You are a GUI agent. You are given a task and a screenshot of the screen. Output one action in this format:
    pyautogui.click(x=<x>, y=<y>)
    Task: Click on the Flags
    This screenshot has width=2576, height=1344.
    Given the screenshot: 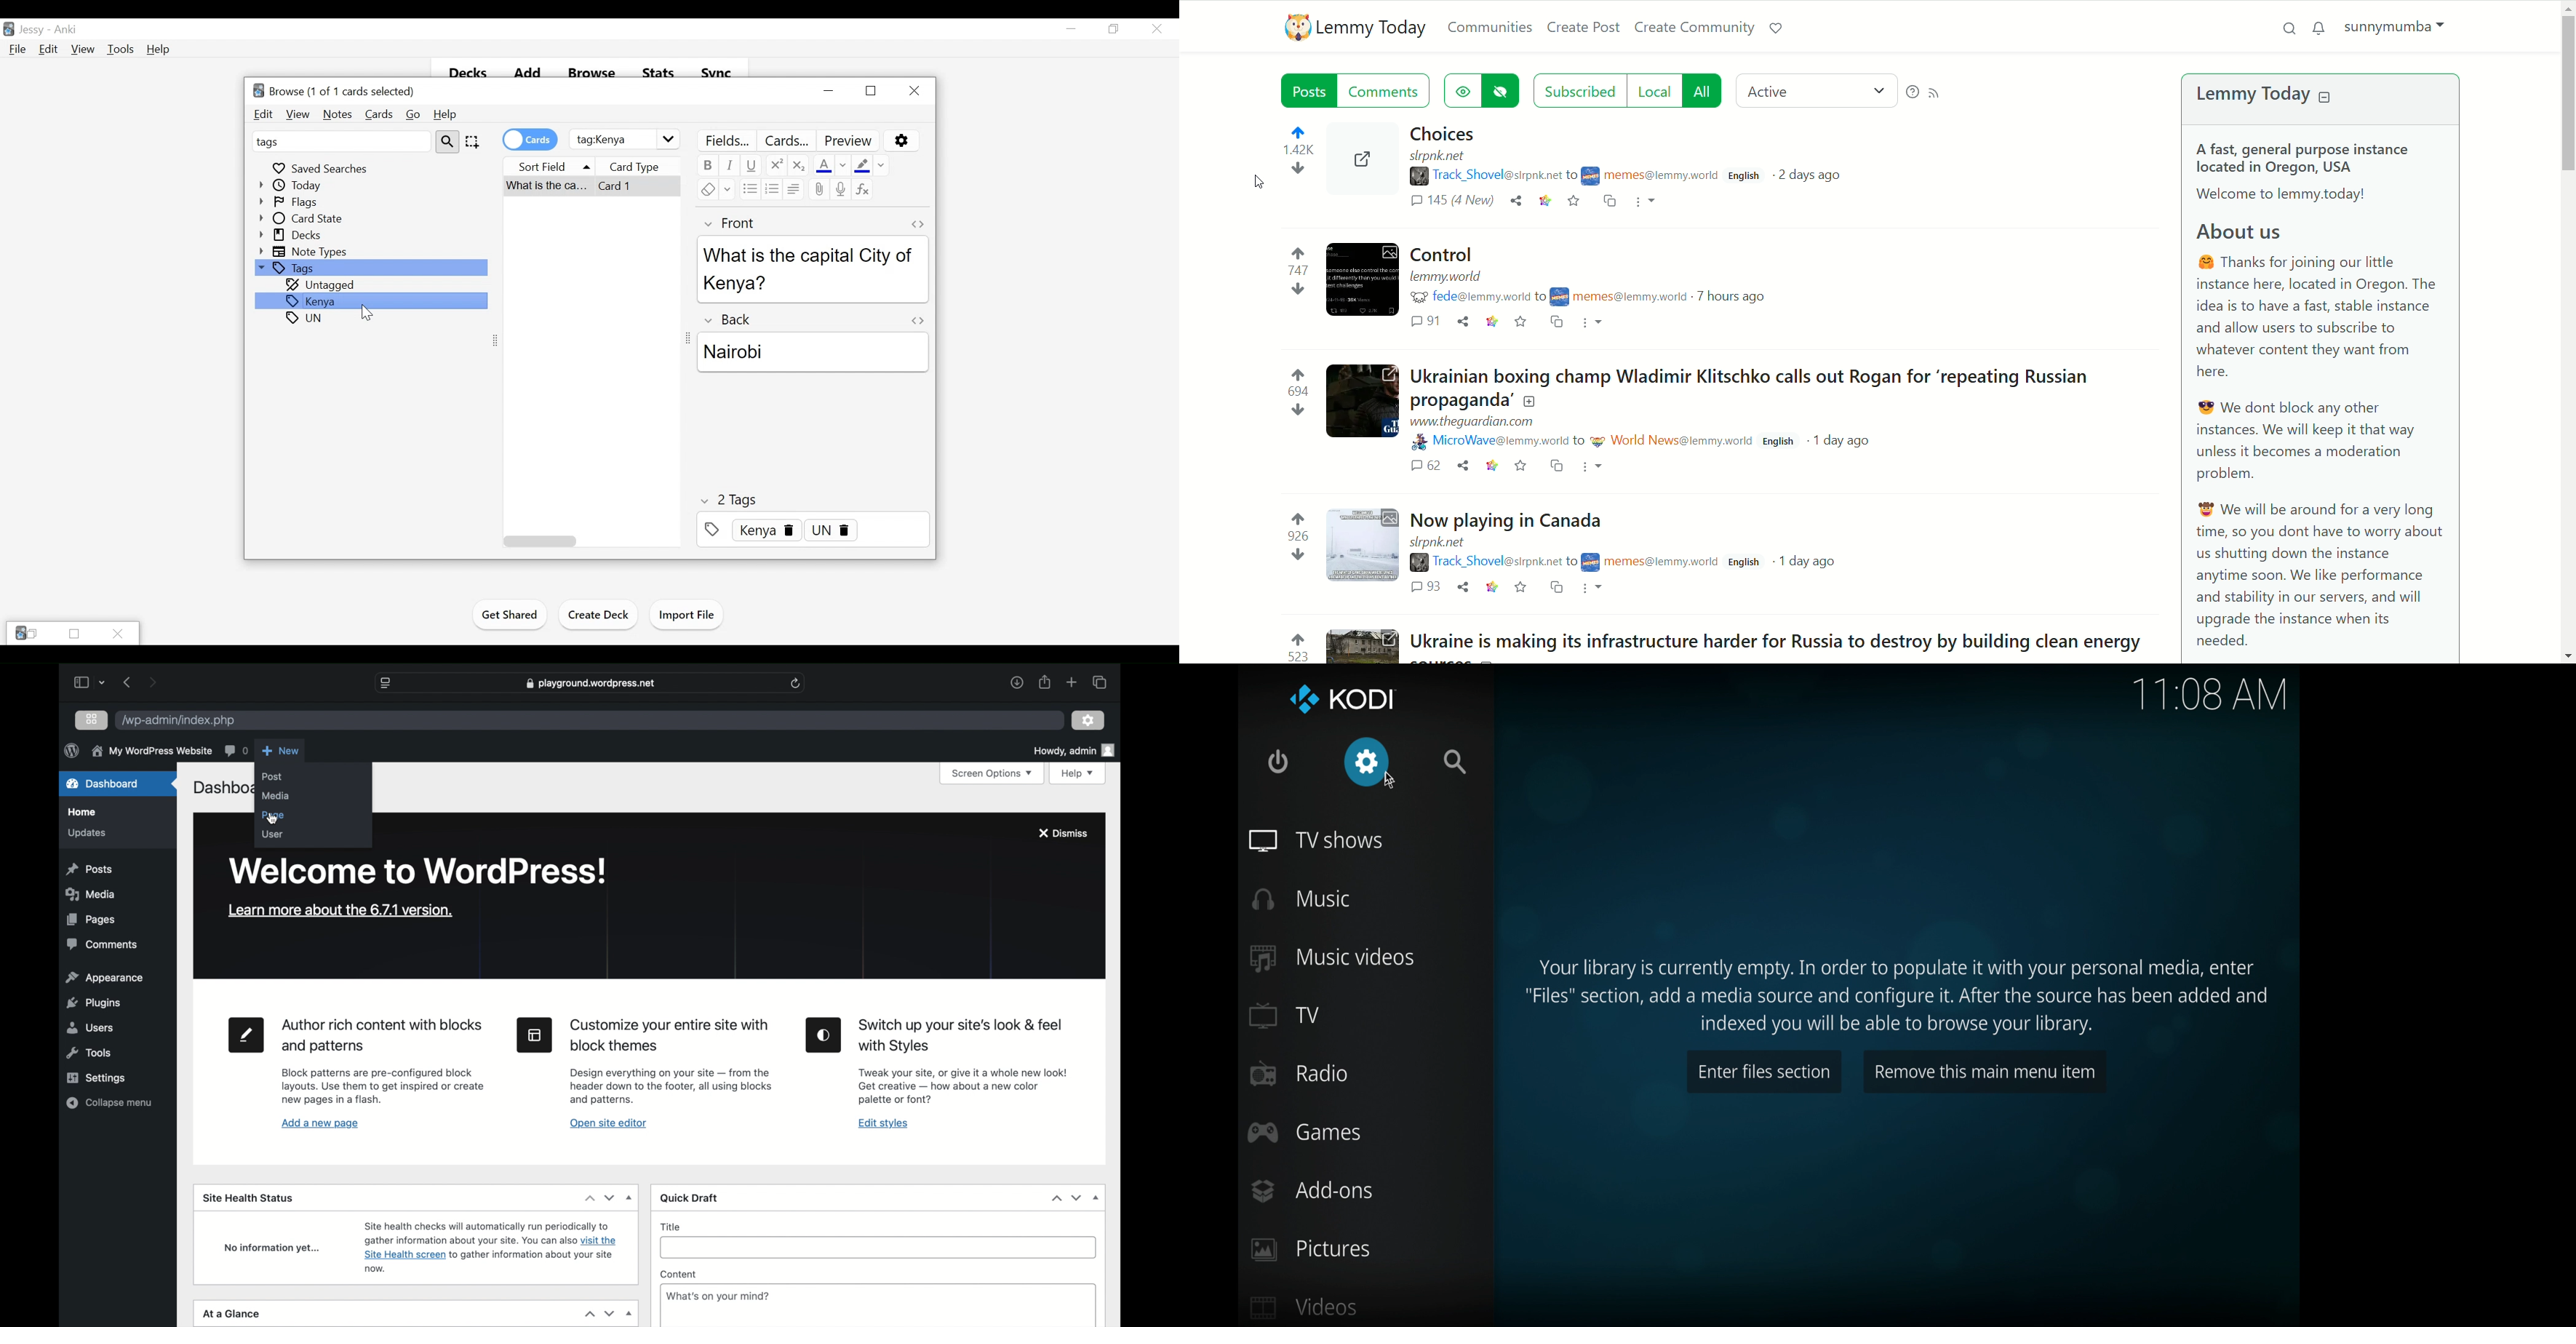 What is the action you would take?
    pyautogui.click(x=292, y=202)
    